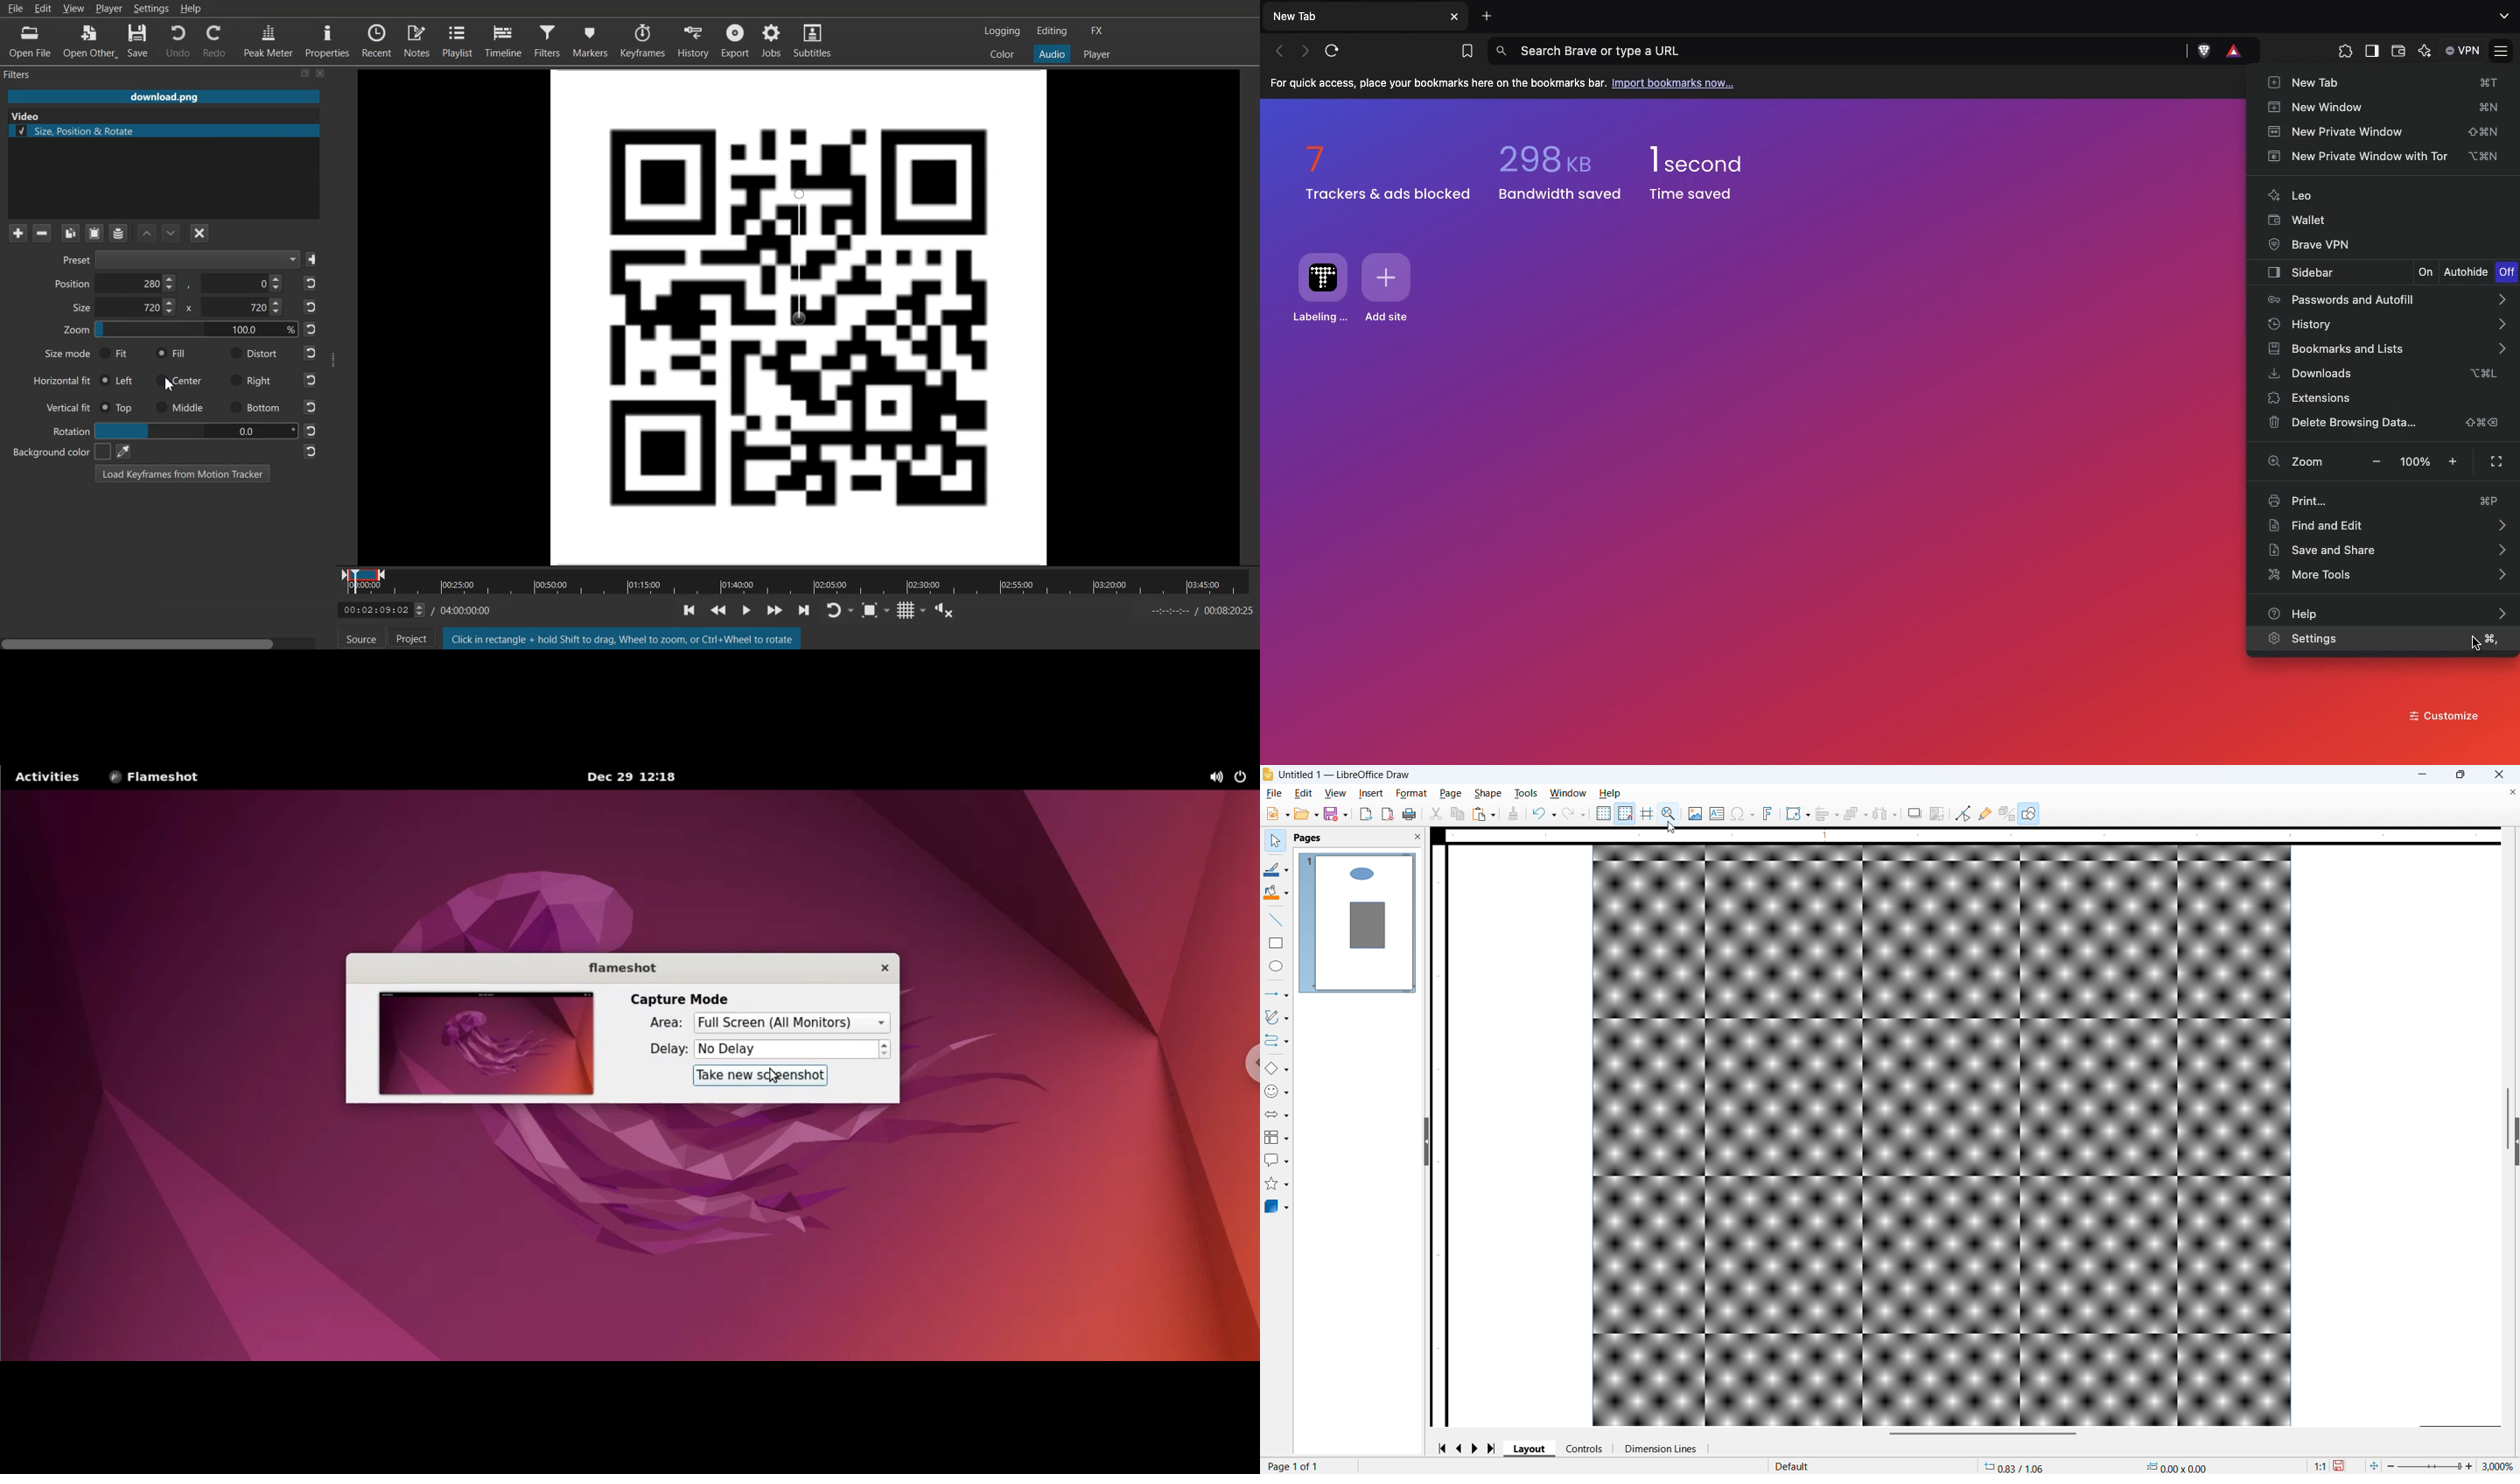  Describe the element at coordinates (1457, 17) in the screenshot. I see `` at that location.